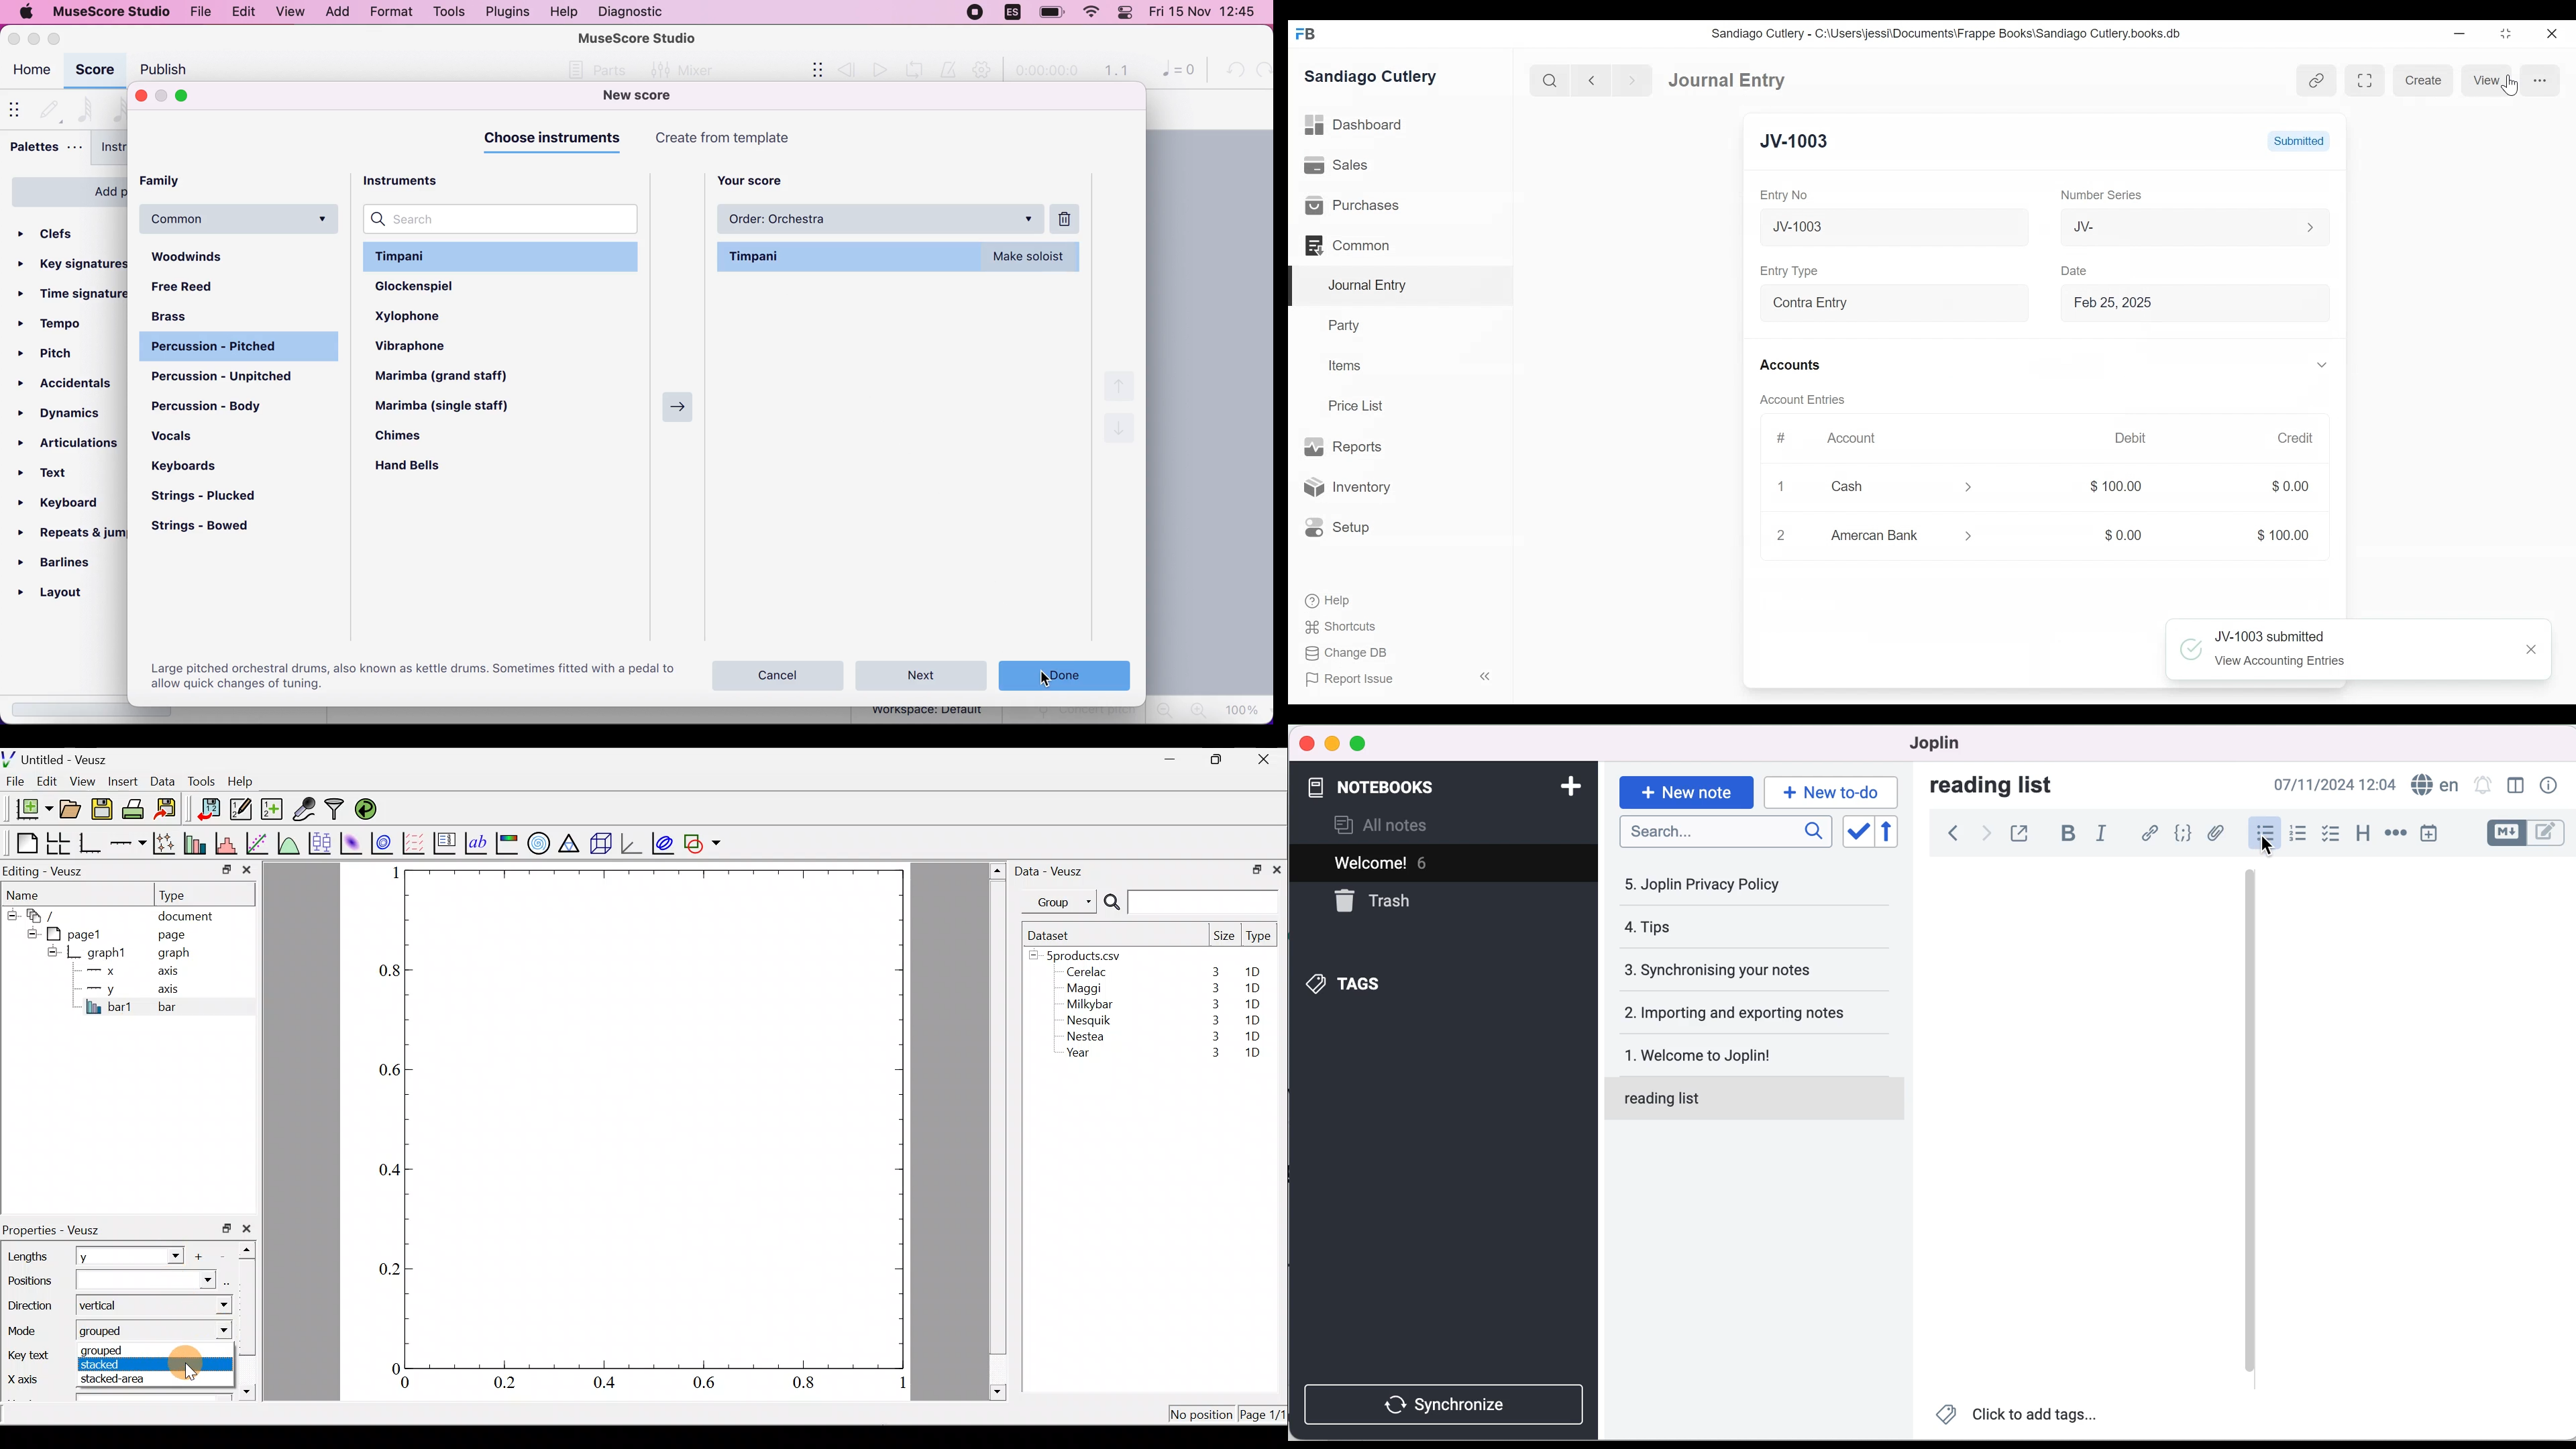  What do you see at coordinates (2217, 835) in the screenshot?
I see `attach file` at bounding box center [2217, 835].